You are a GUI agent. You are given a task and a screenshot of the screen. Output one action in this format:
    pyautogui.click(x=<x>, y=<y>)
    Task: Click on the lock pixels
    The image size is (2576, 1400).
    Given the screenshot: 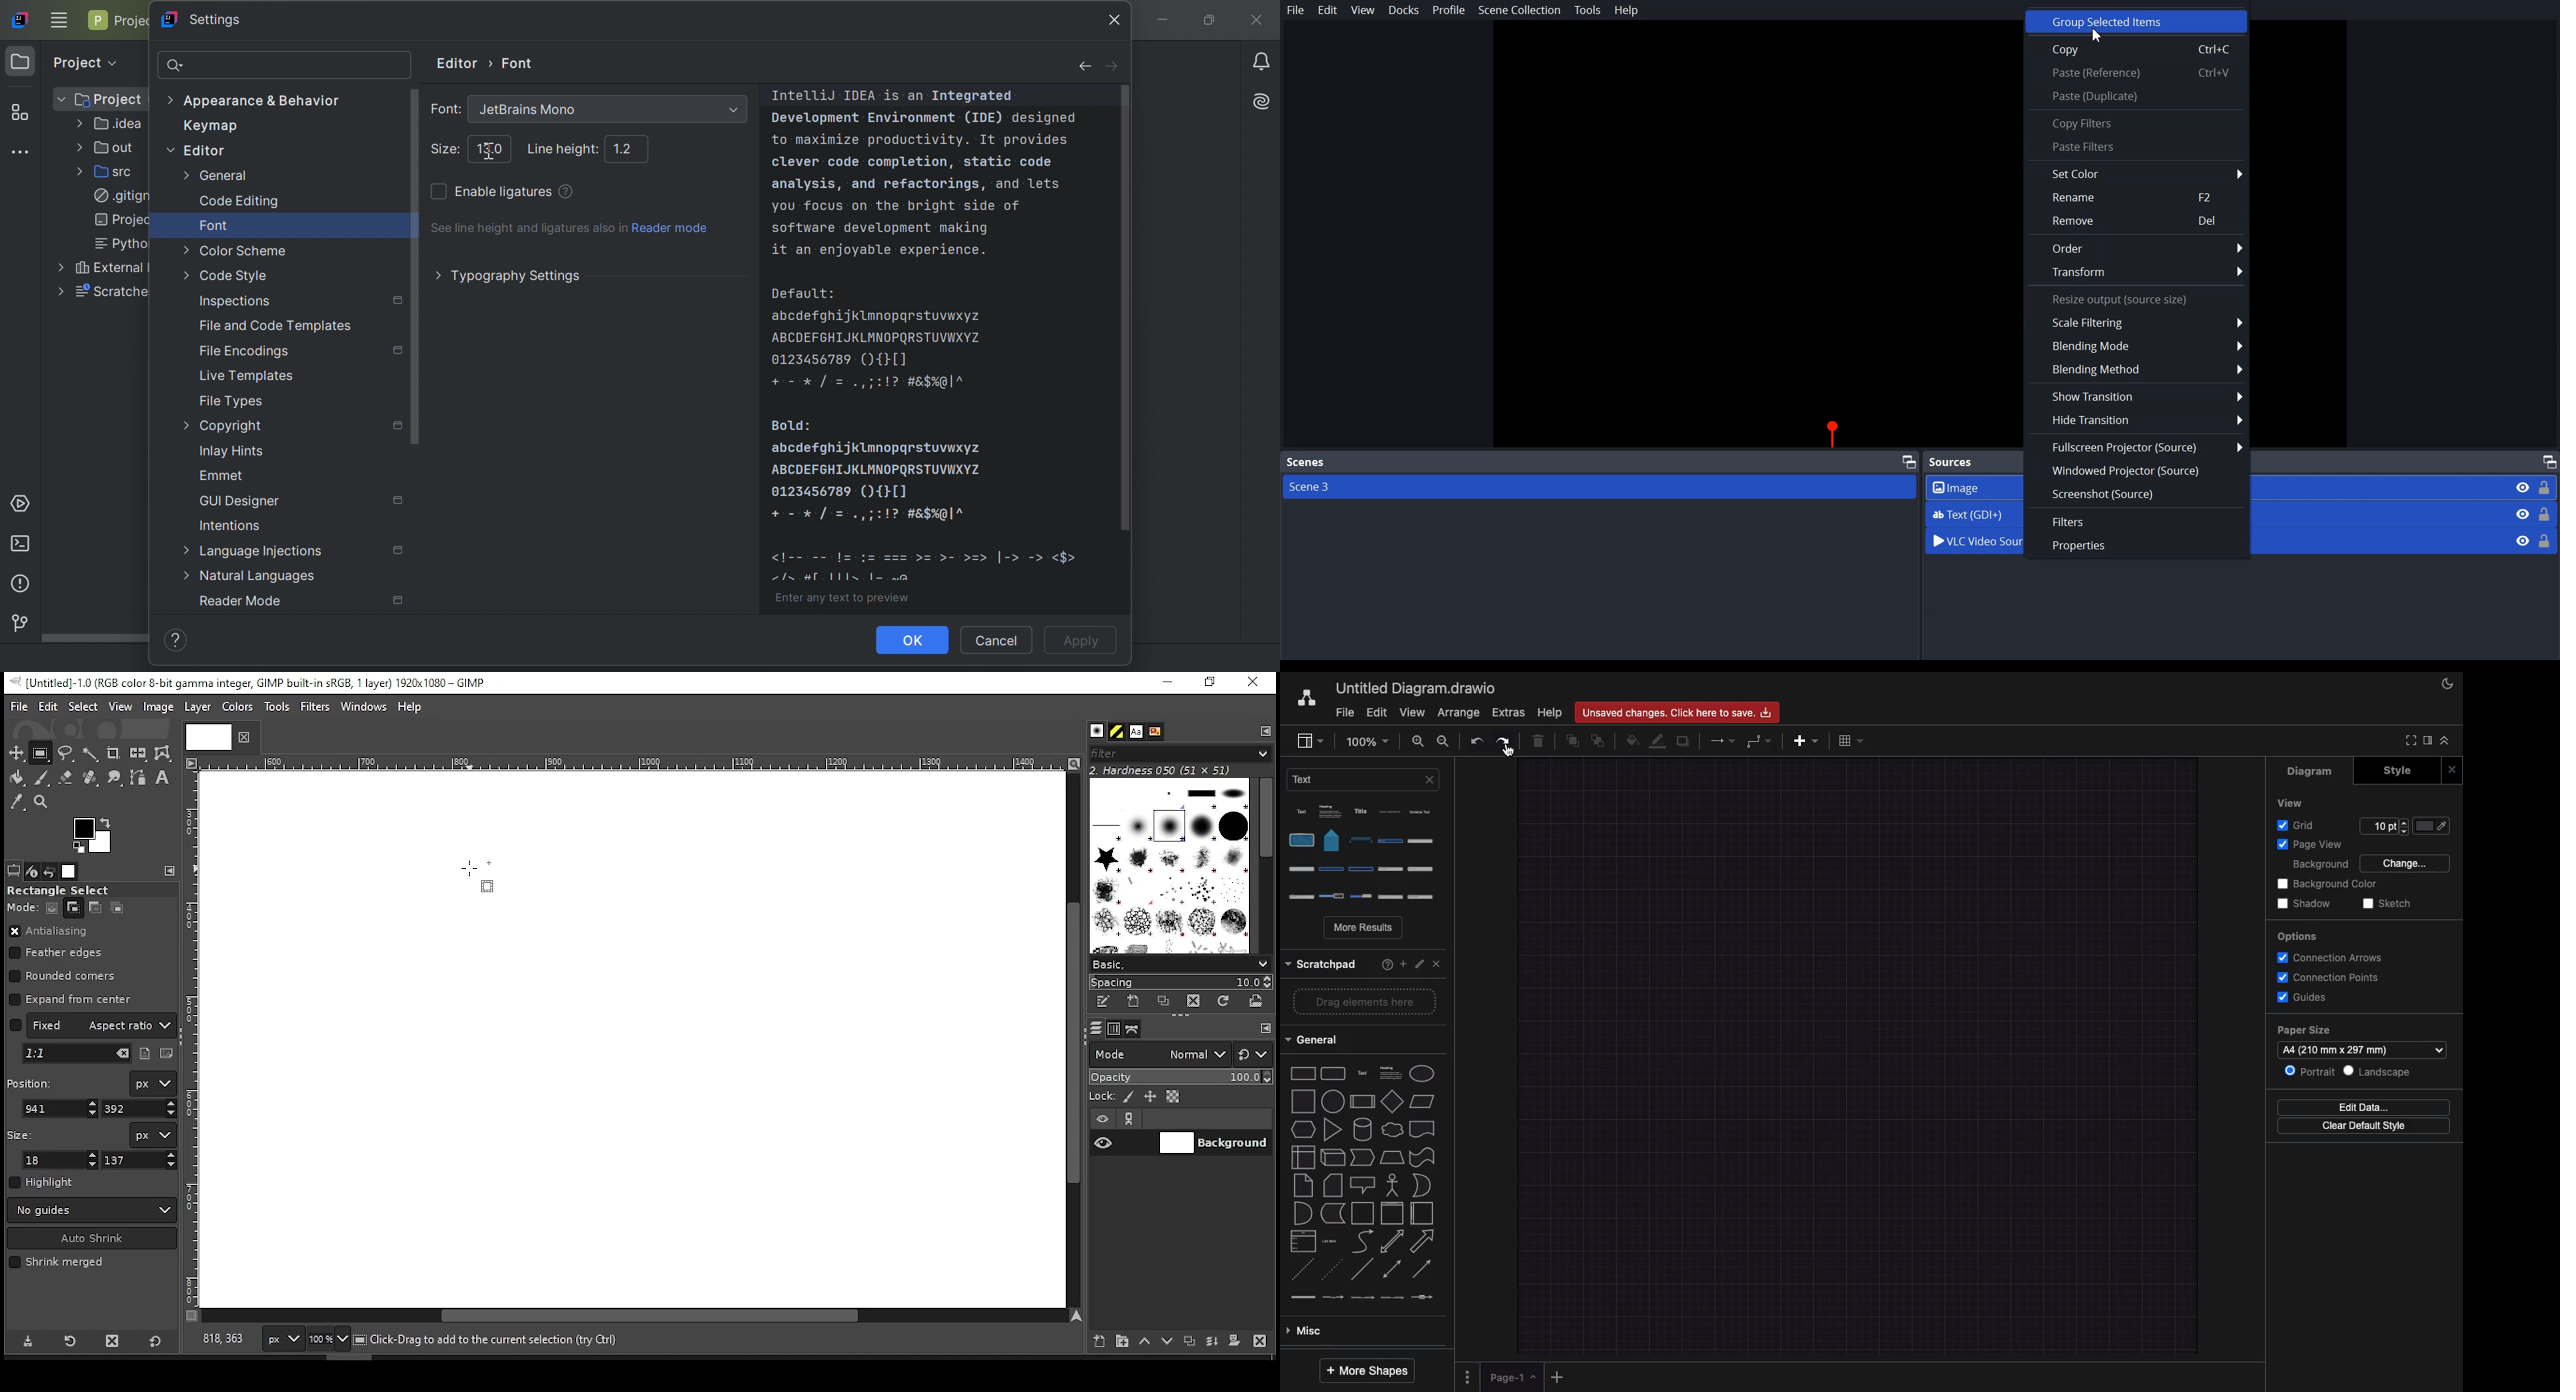 What is the action you would take?
    pyautogui.click(x=1132, y=1097)
    